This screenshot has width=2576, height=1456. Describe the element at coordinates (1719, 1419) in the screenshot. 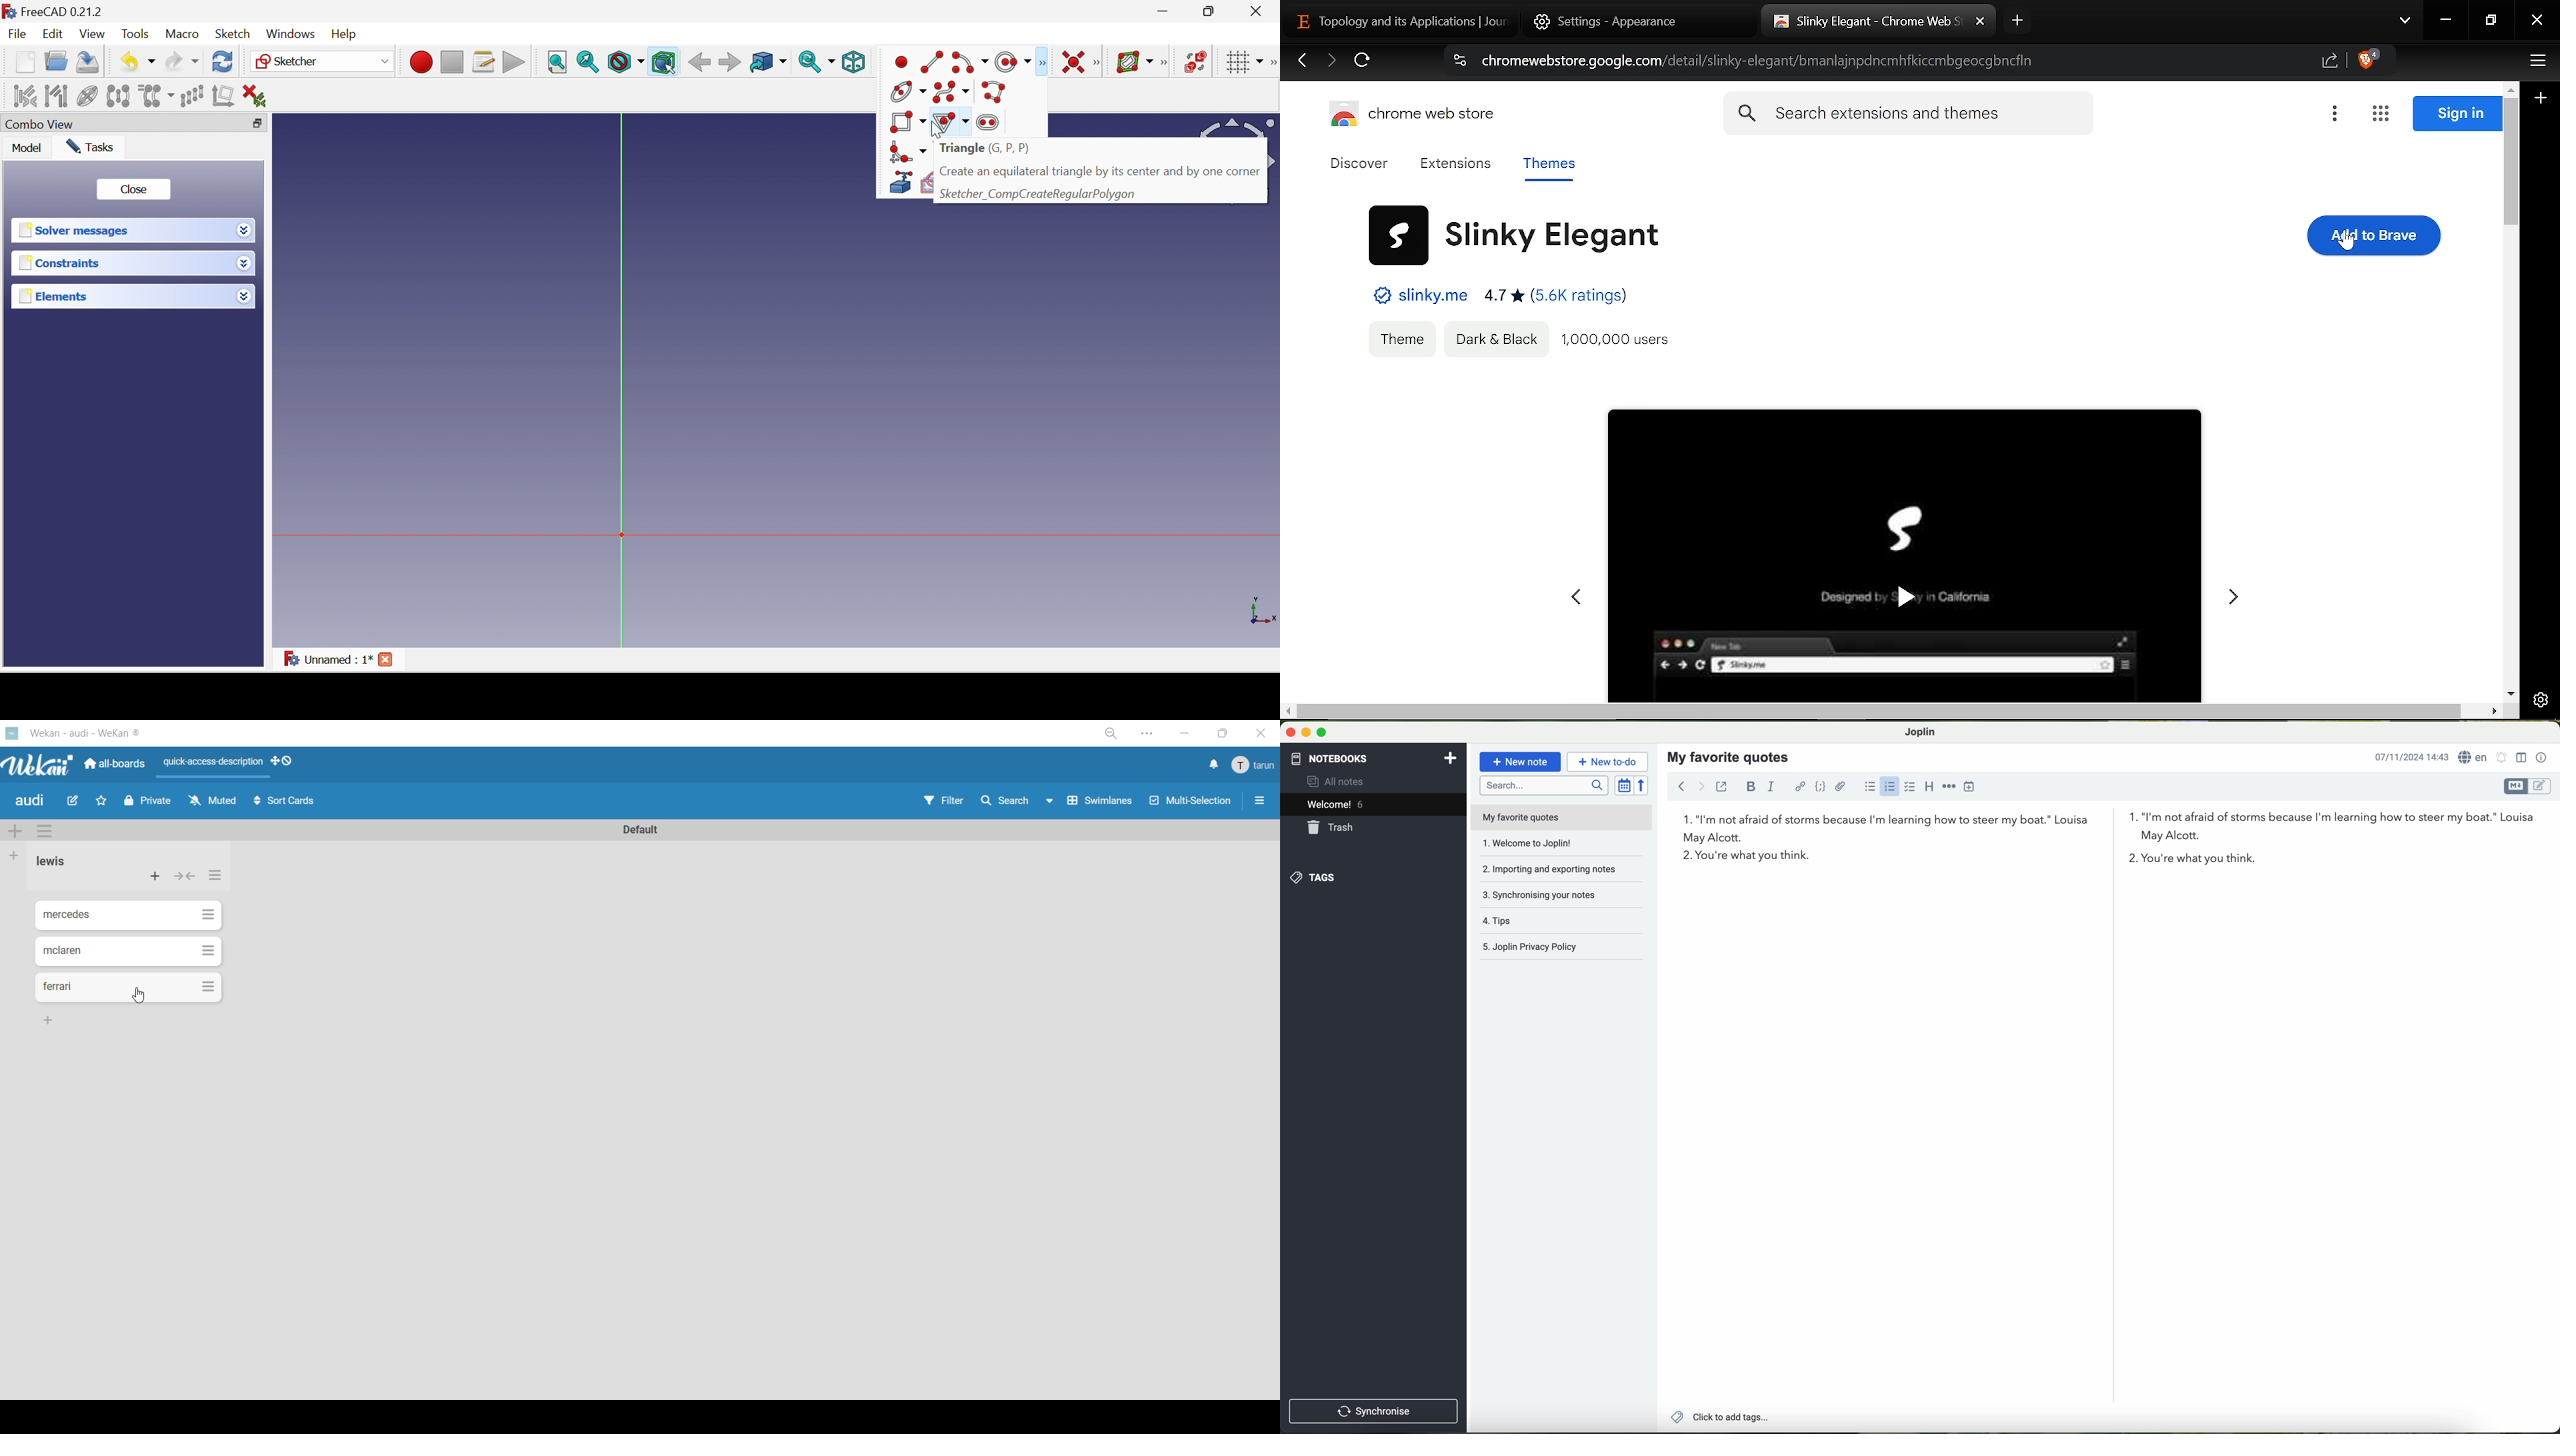

I see `add tags` at that location.